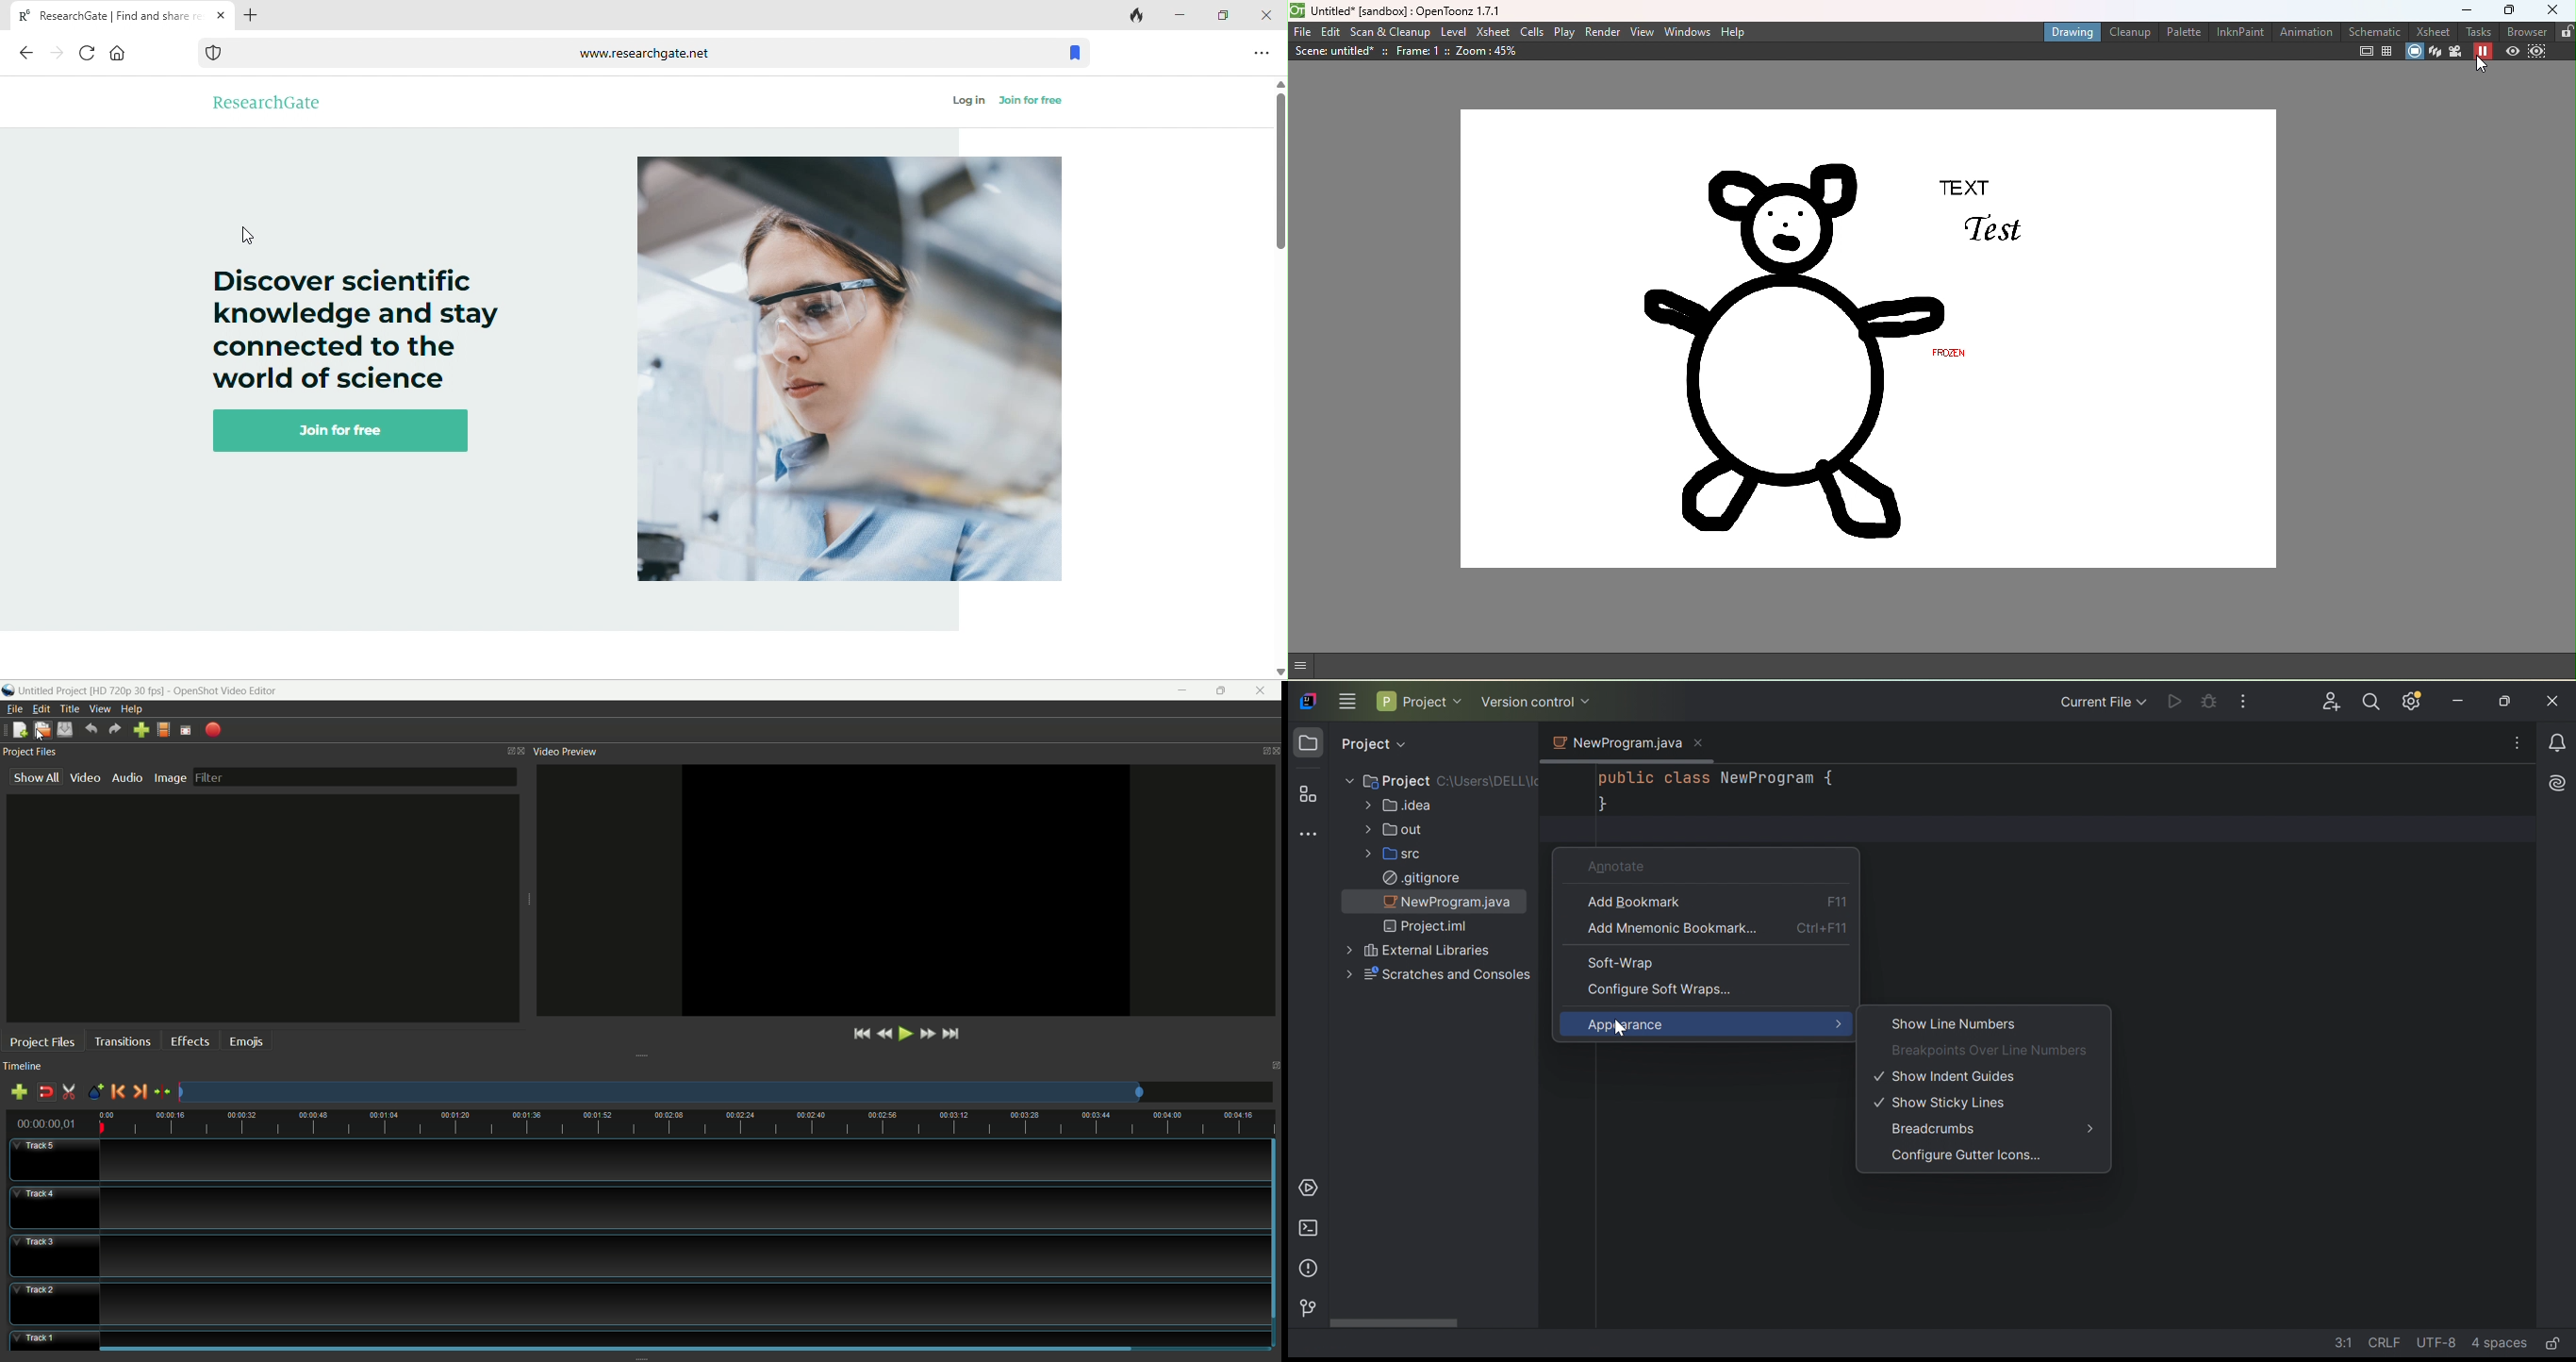 The width and height of the screenshot is (2576, 1372). I want to click on InknPaint, so click(2241, 33).